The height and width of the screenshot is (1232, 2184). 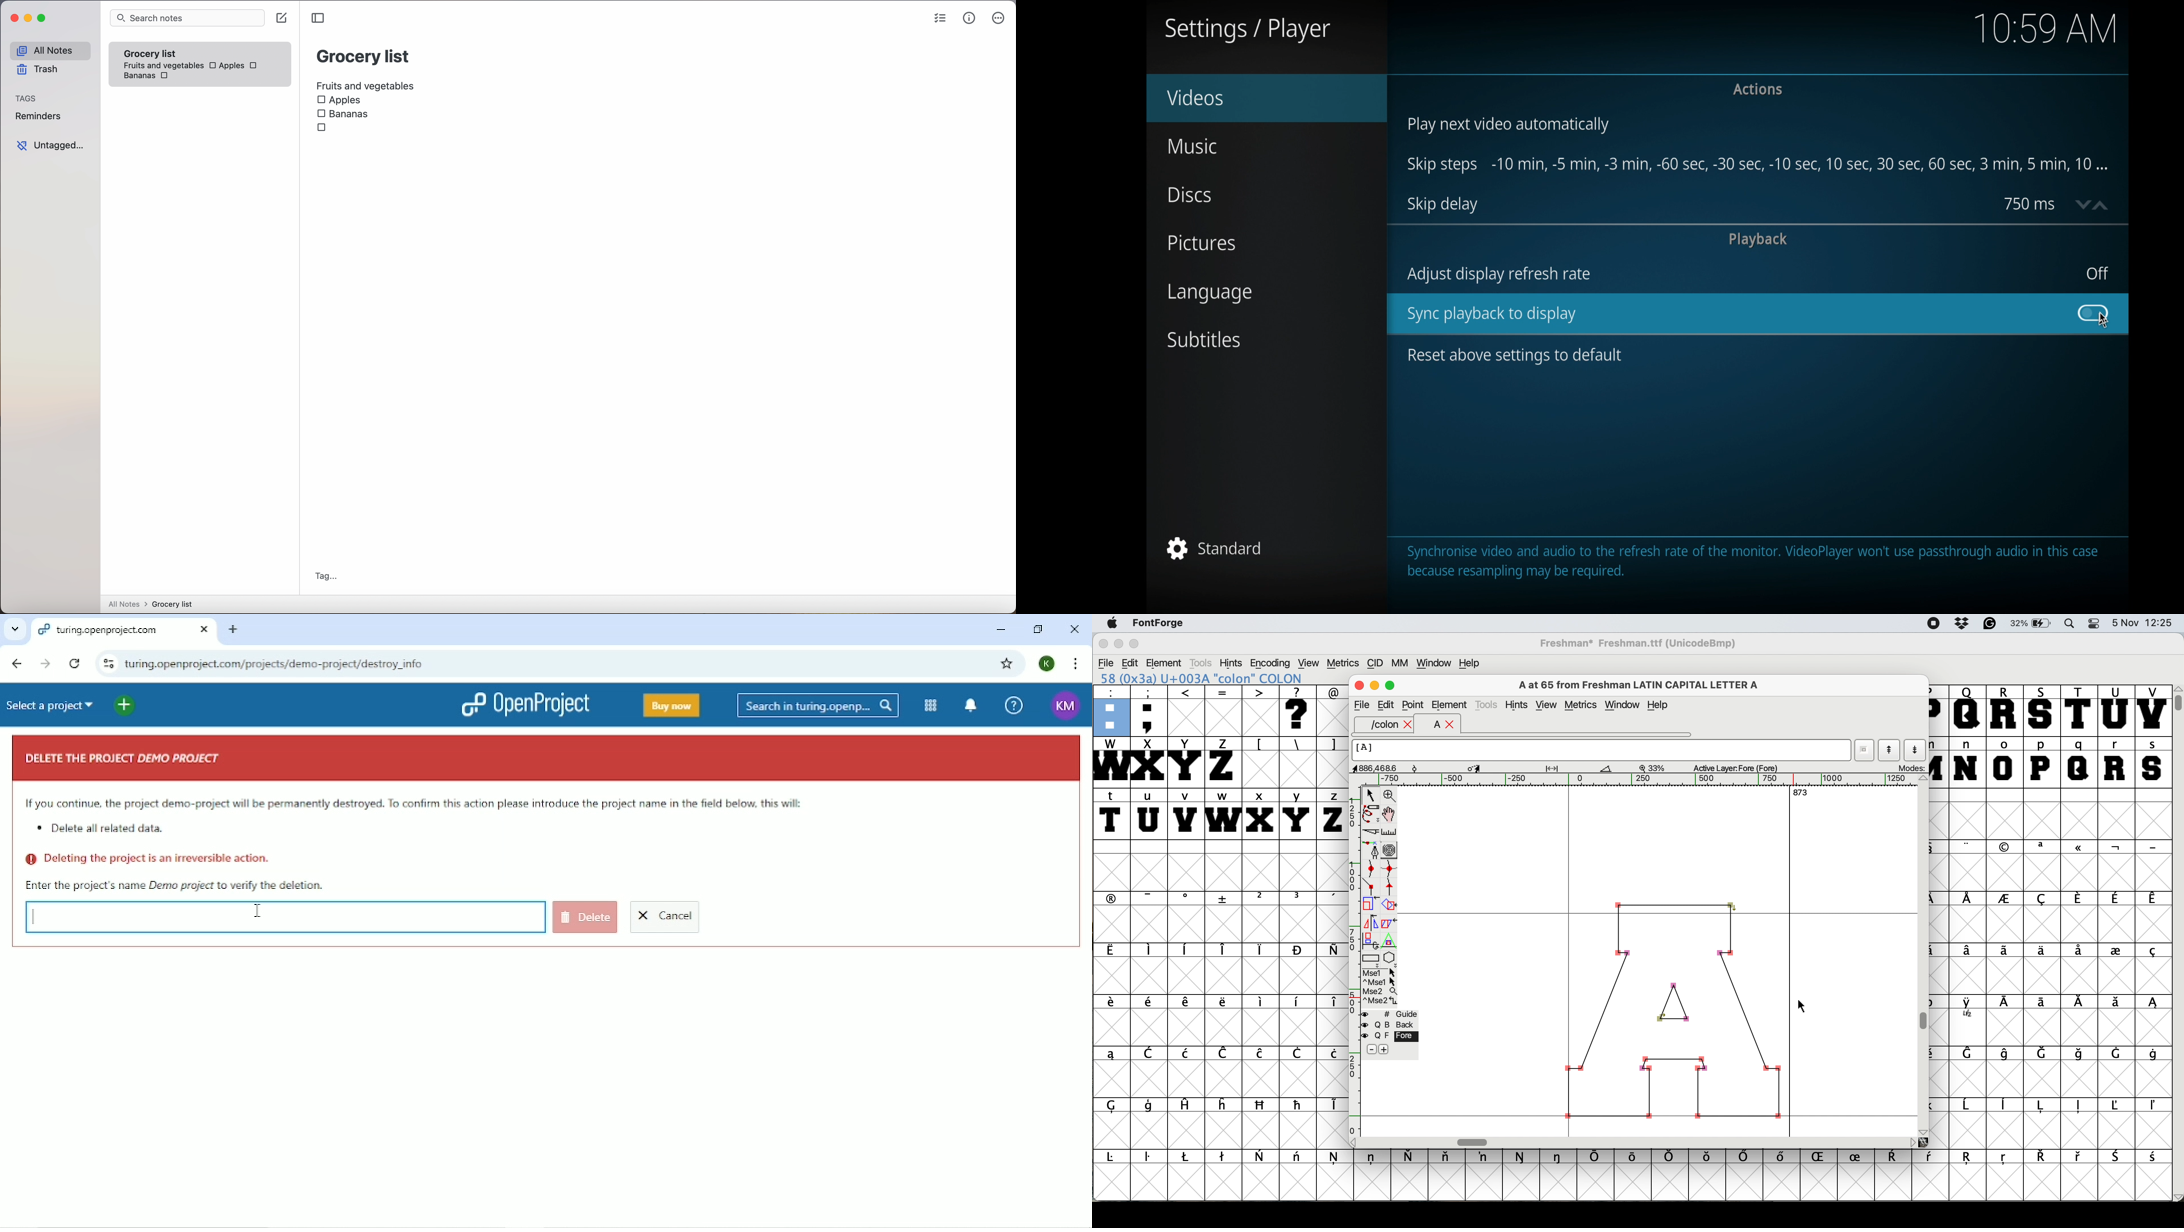 What do you see at coordinates (1233, 663) in the screenshot?
I see `hints` at bounding box center [1233, 663].